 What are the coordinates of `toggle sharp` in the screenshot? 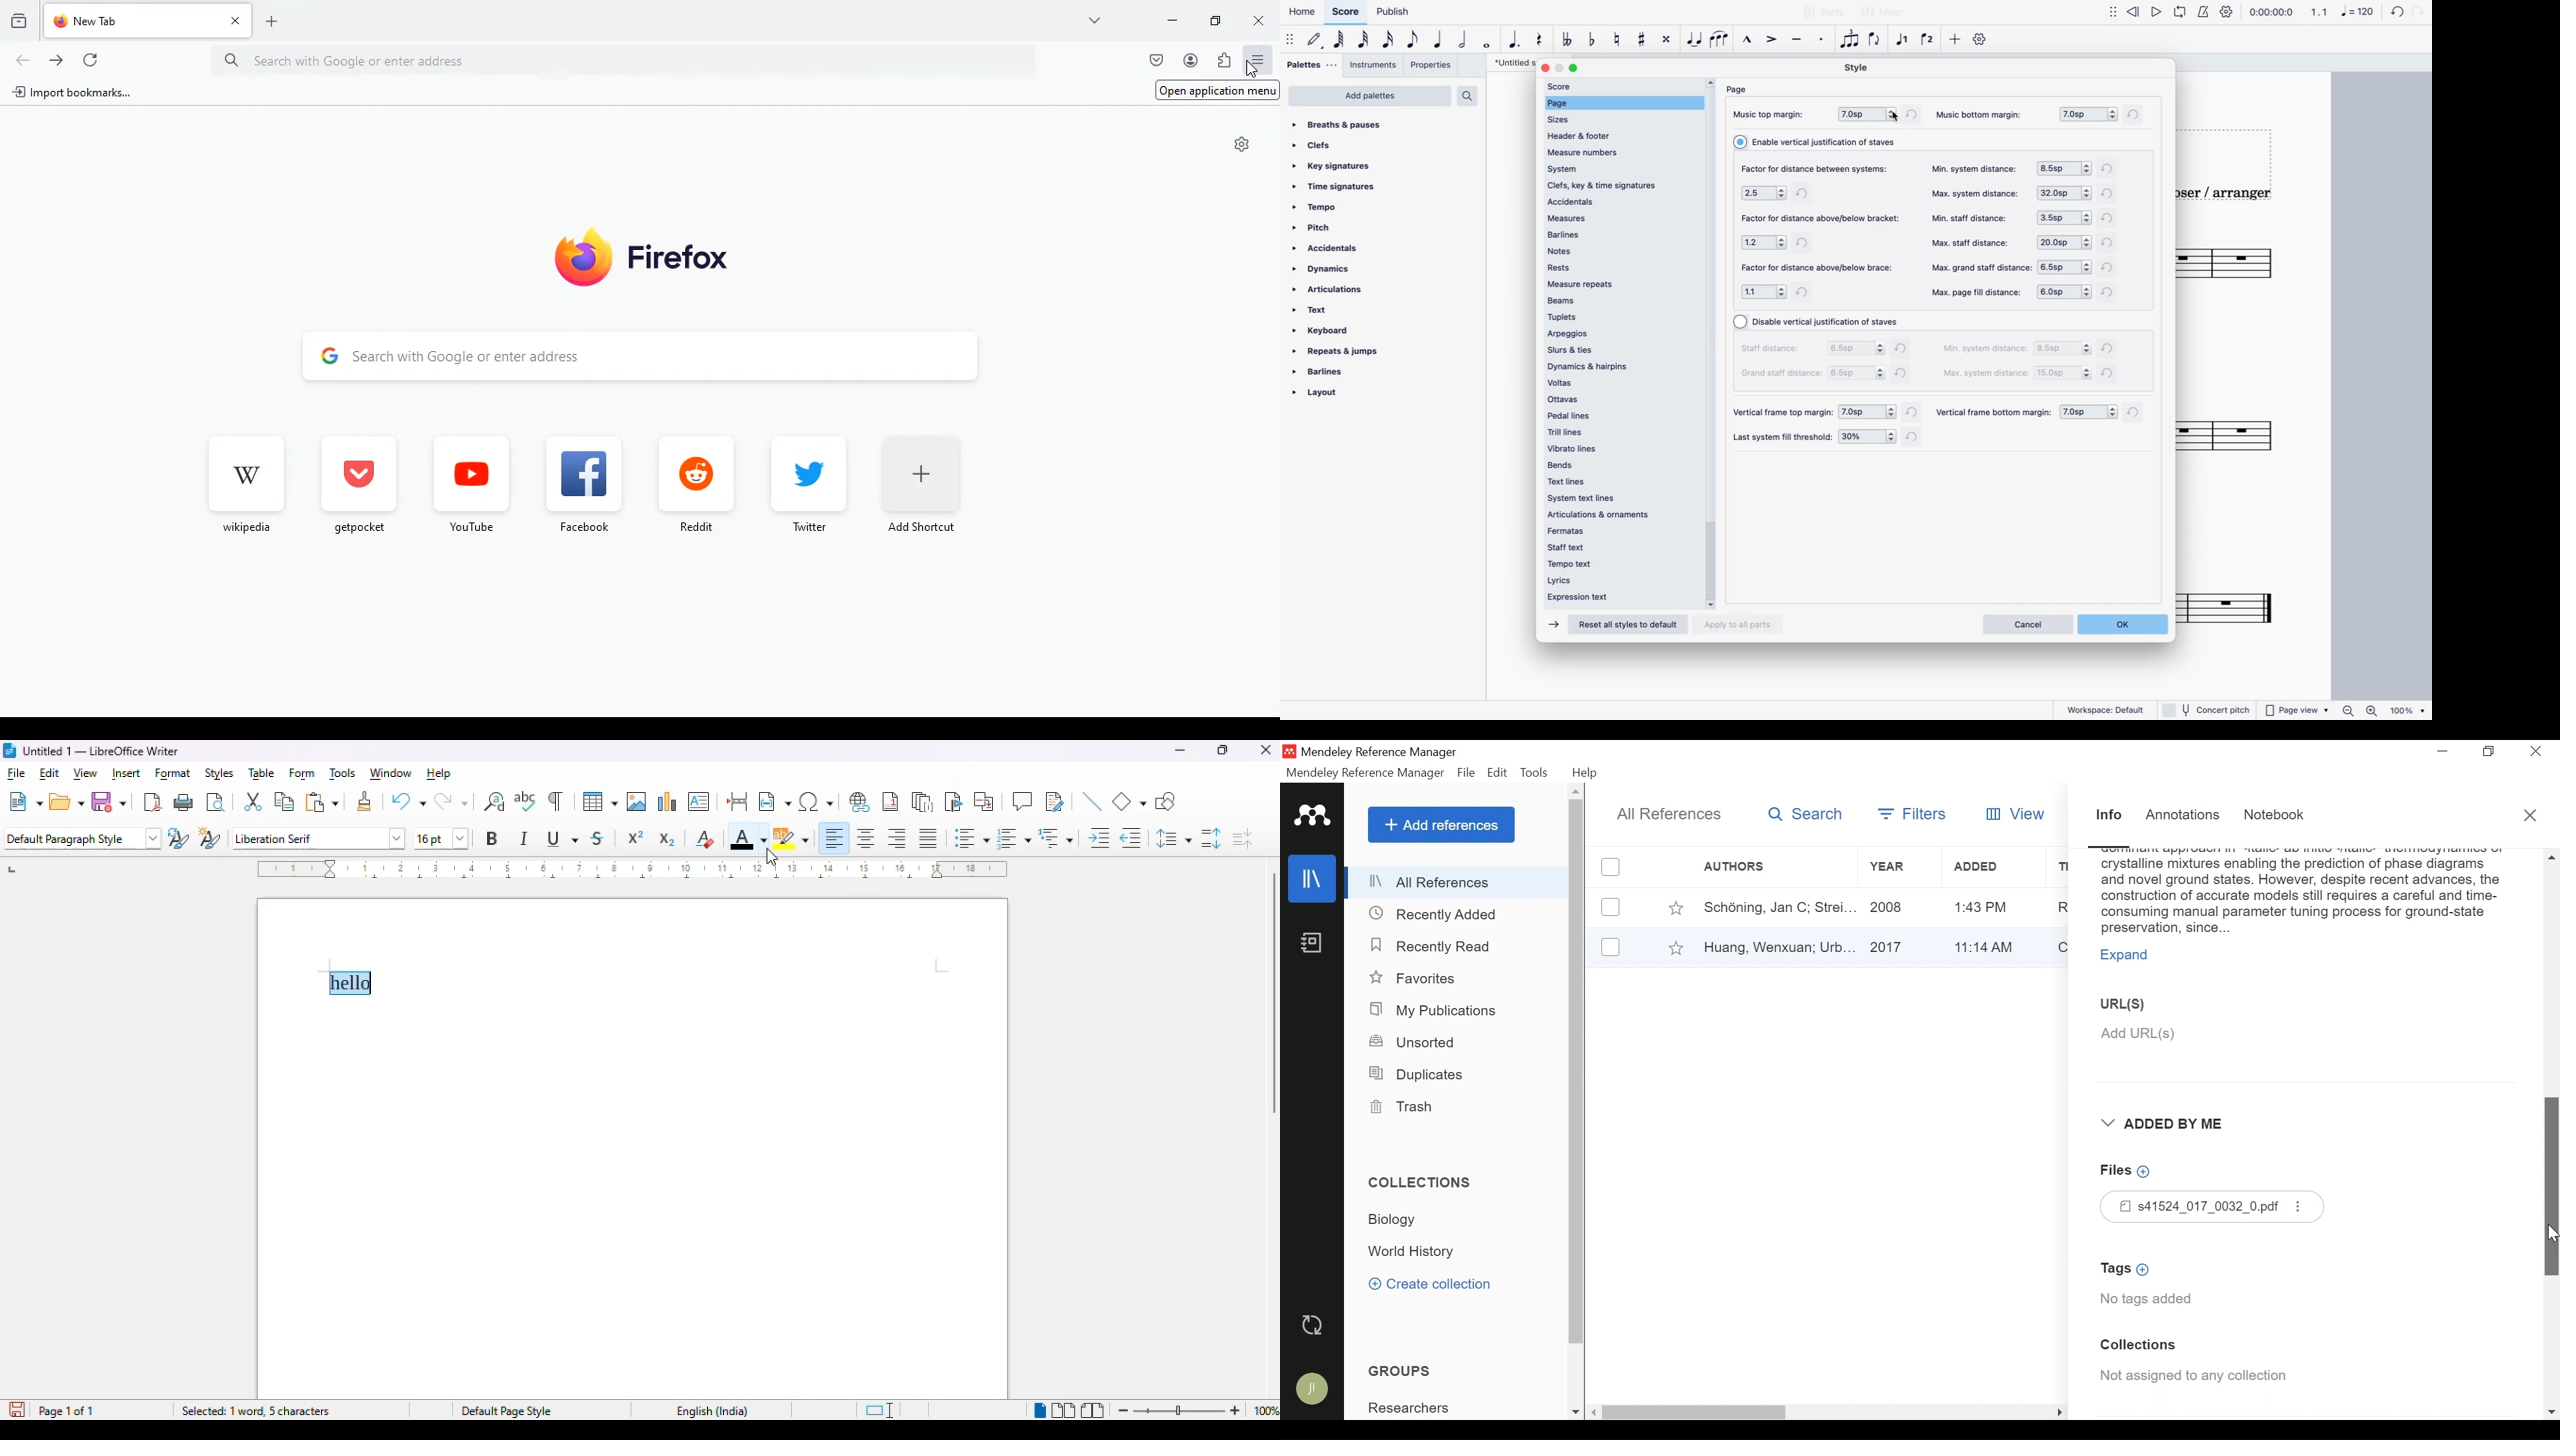 It's located at (1641, 40).